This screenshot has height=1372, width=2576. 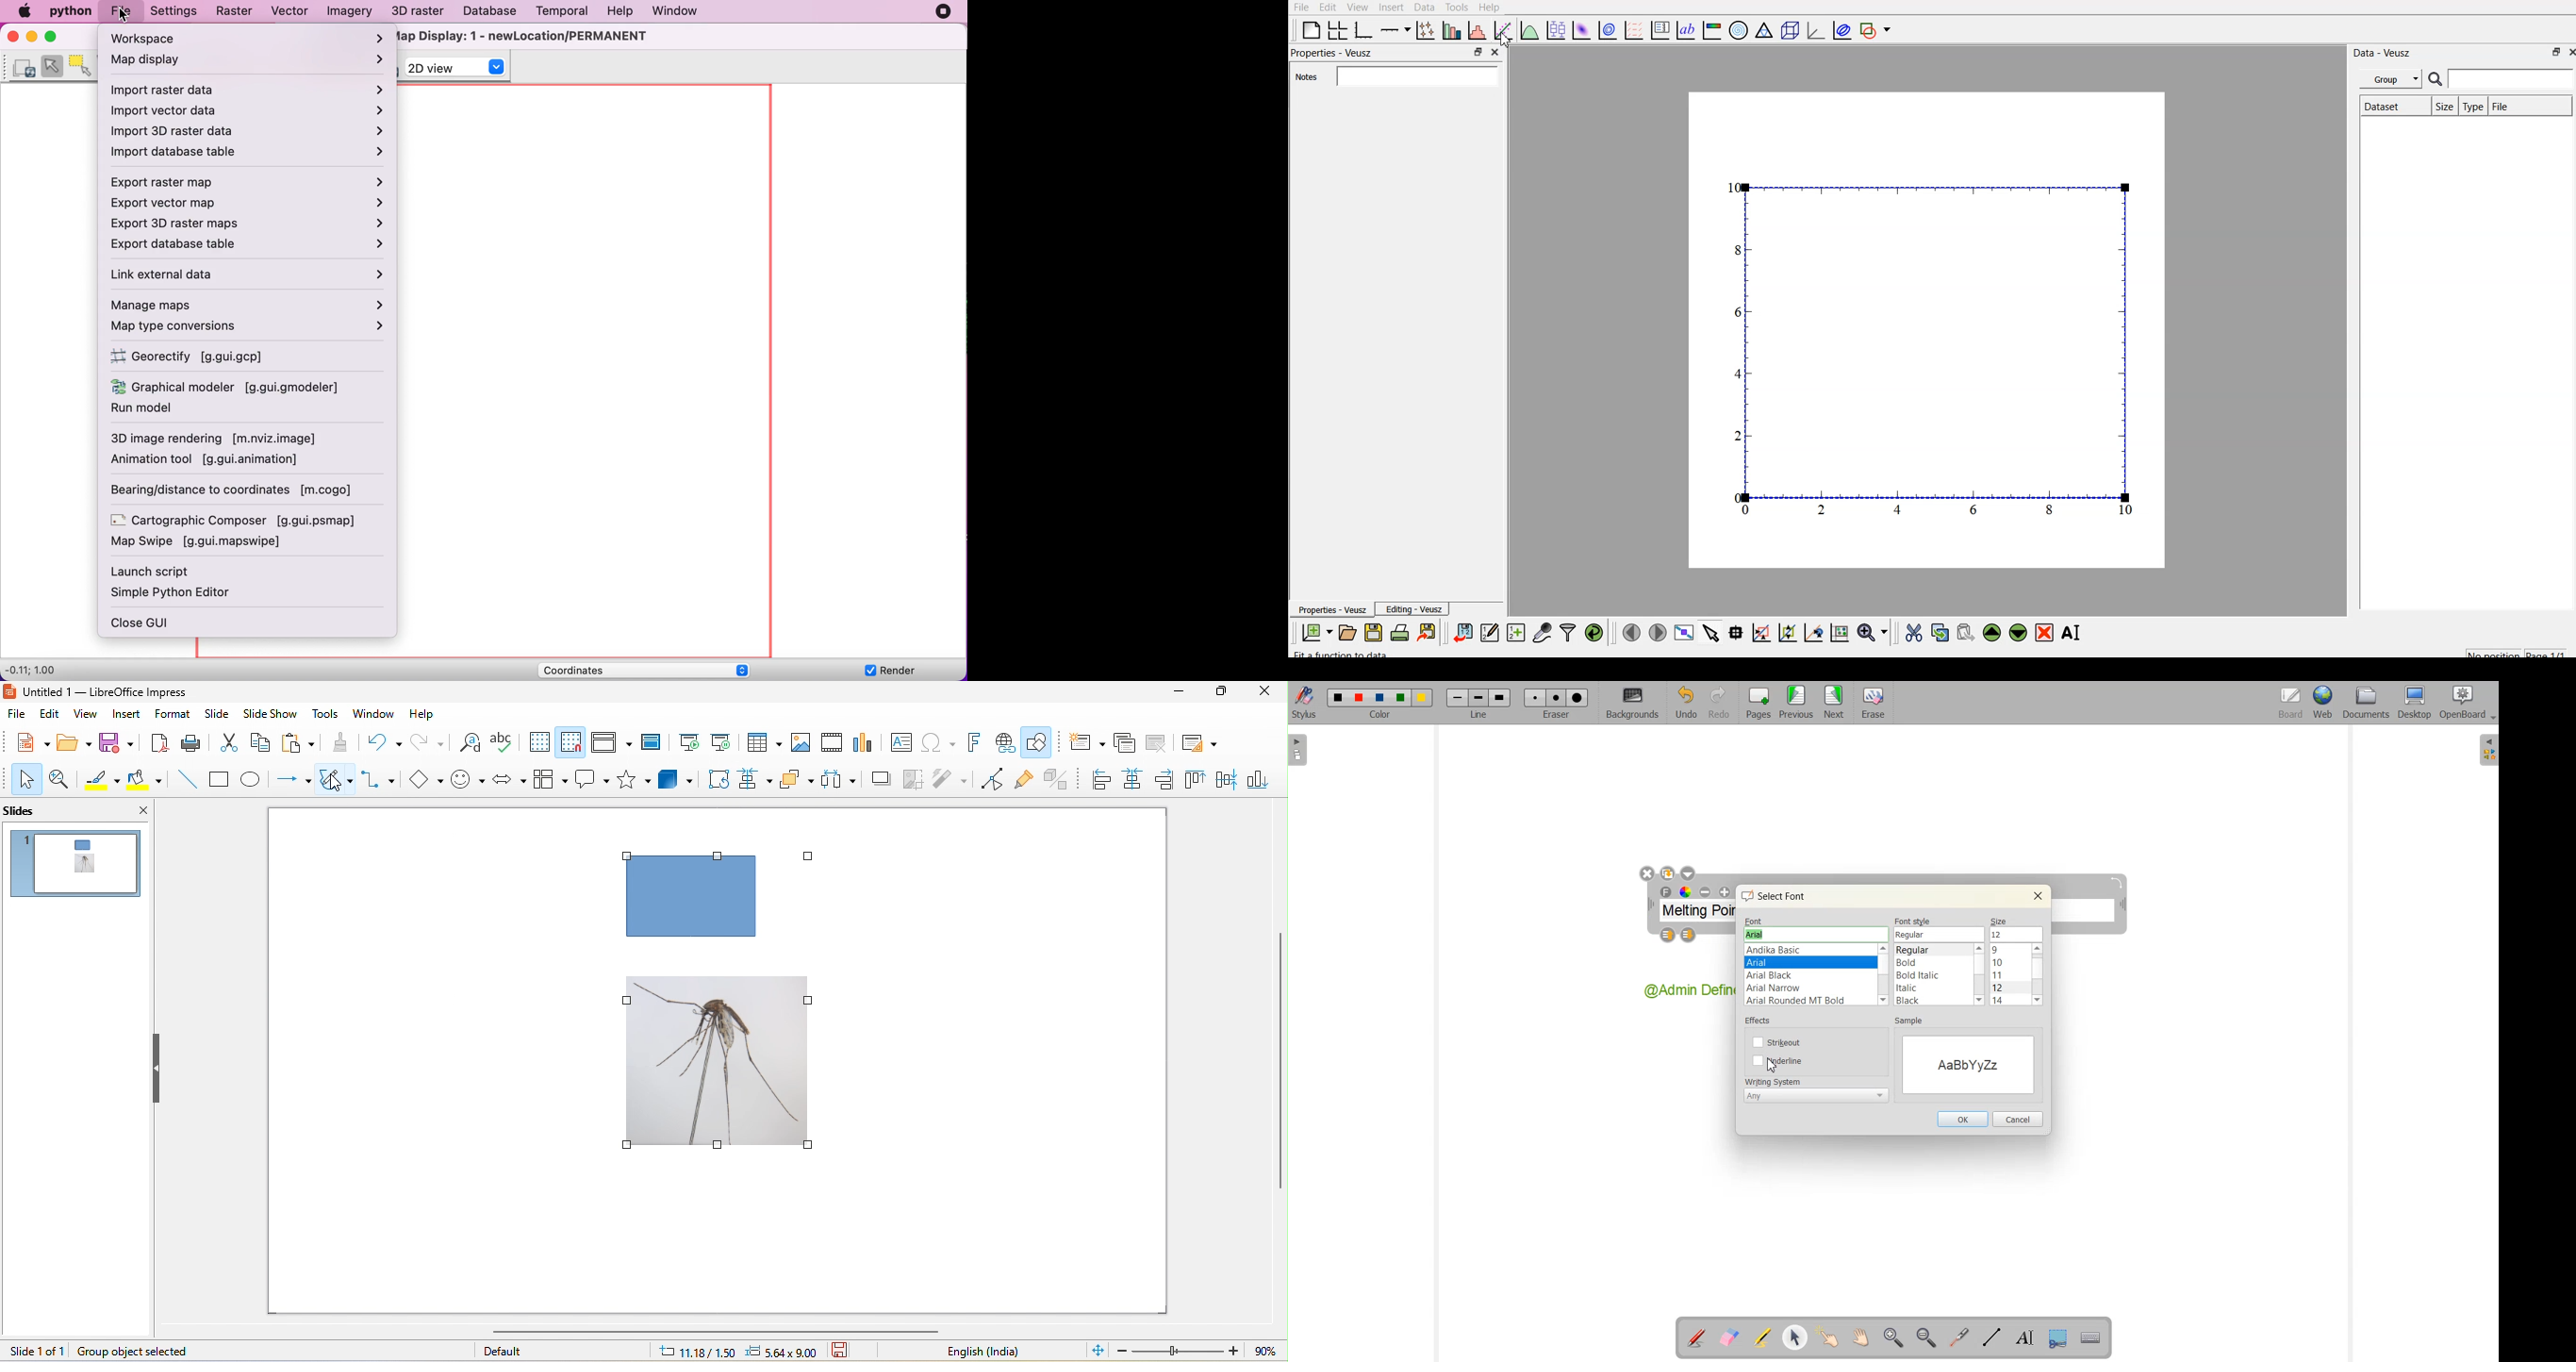 What do you see at coordinates (2045, 633) in the screenshot?
I see `remove the selected widget` at bounding box center [2045, 633].